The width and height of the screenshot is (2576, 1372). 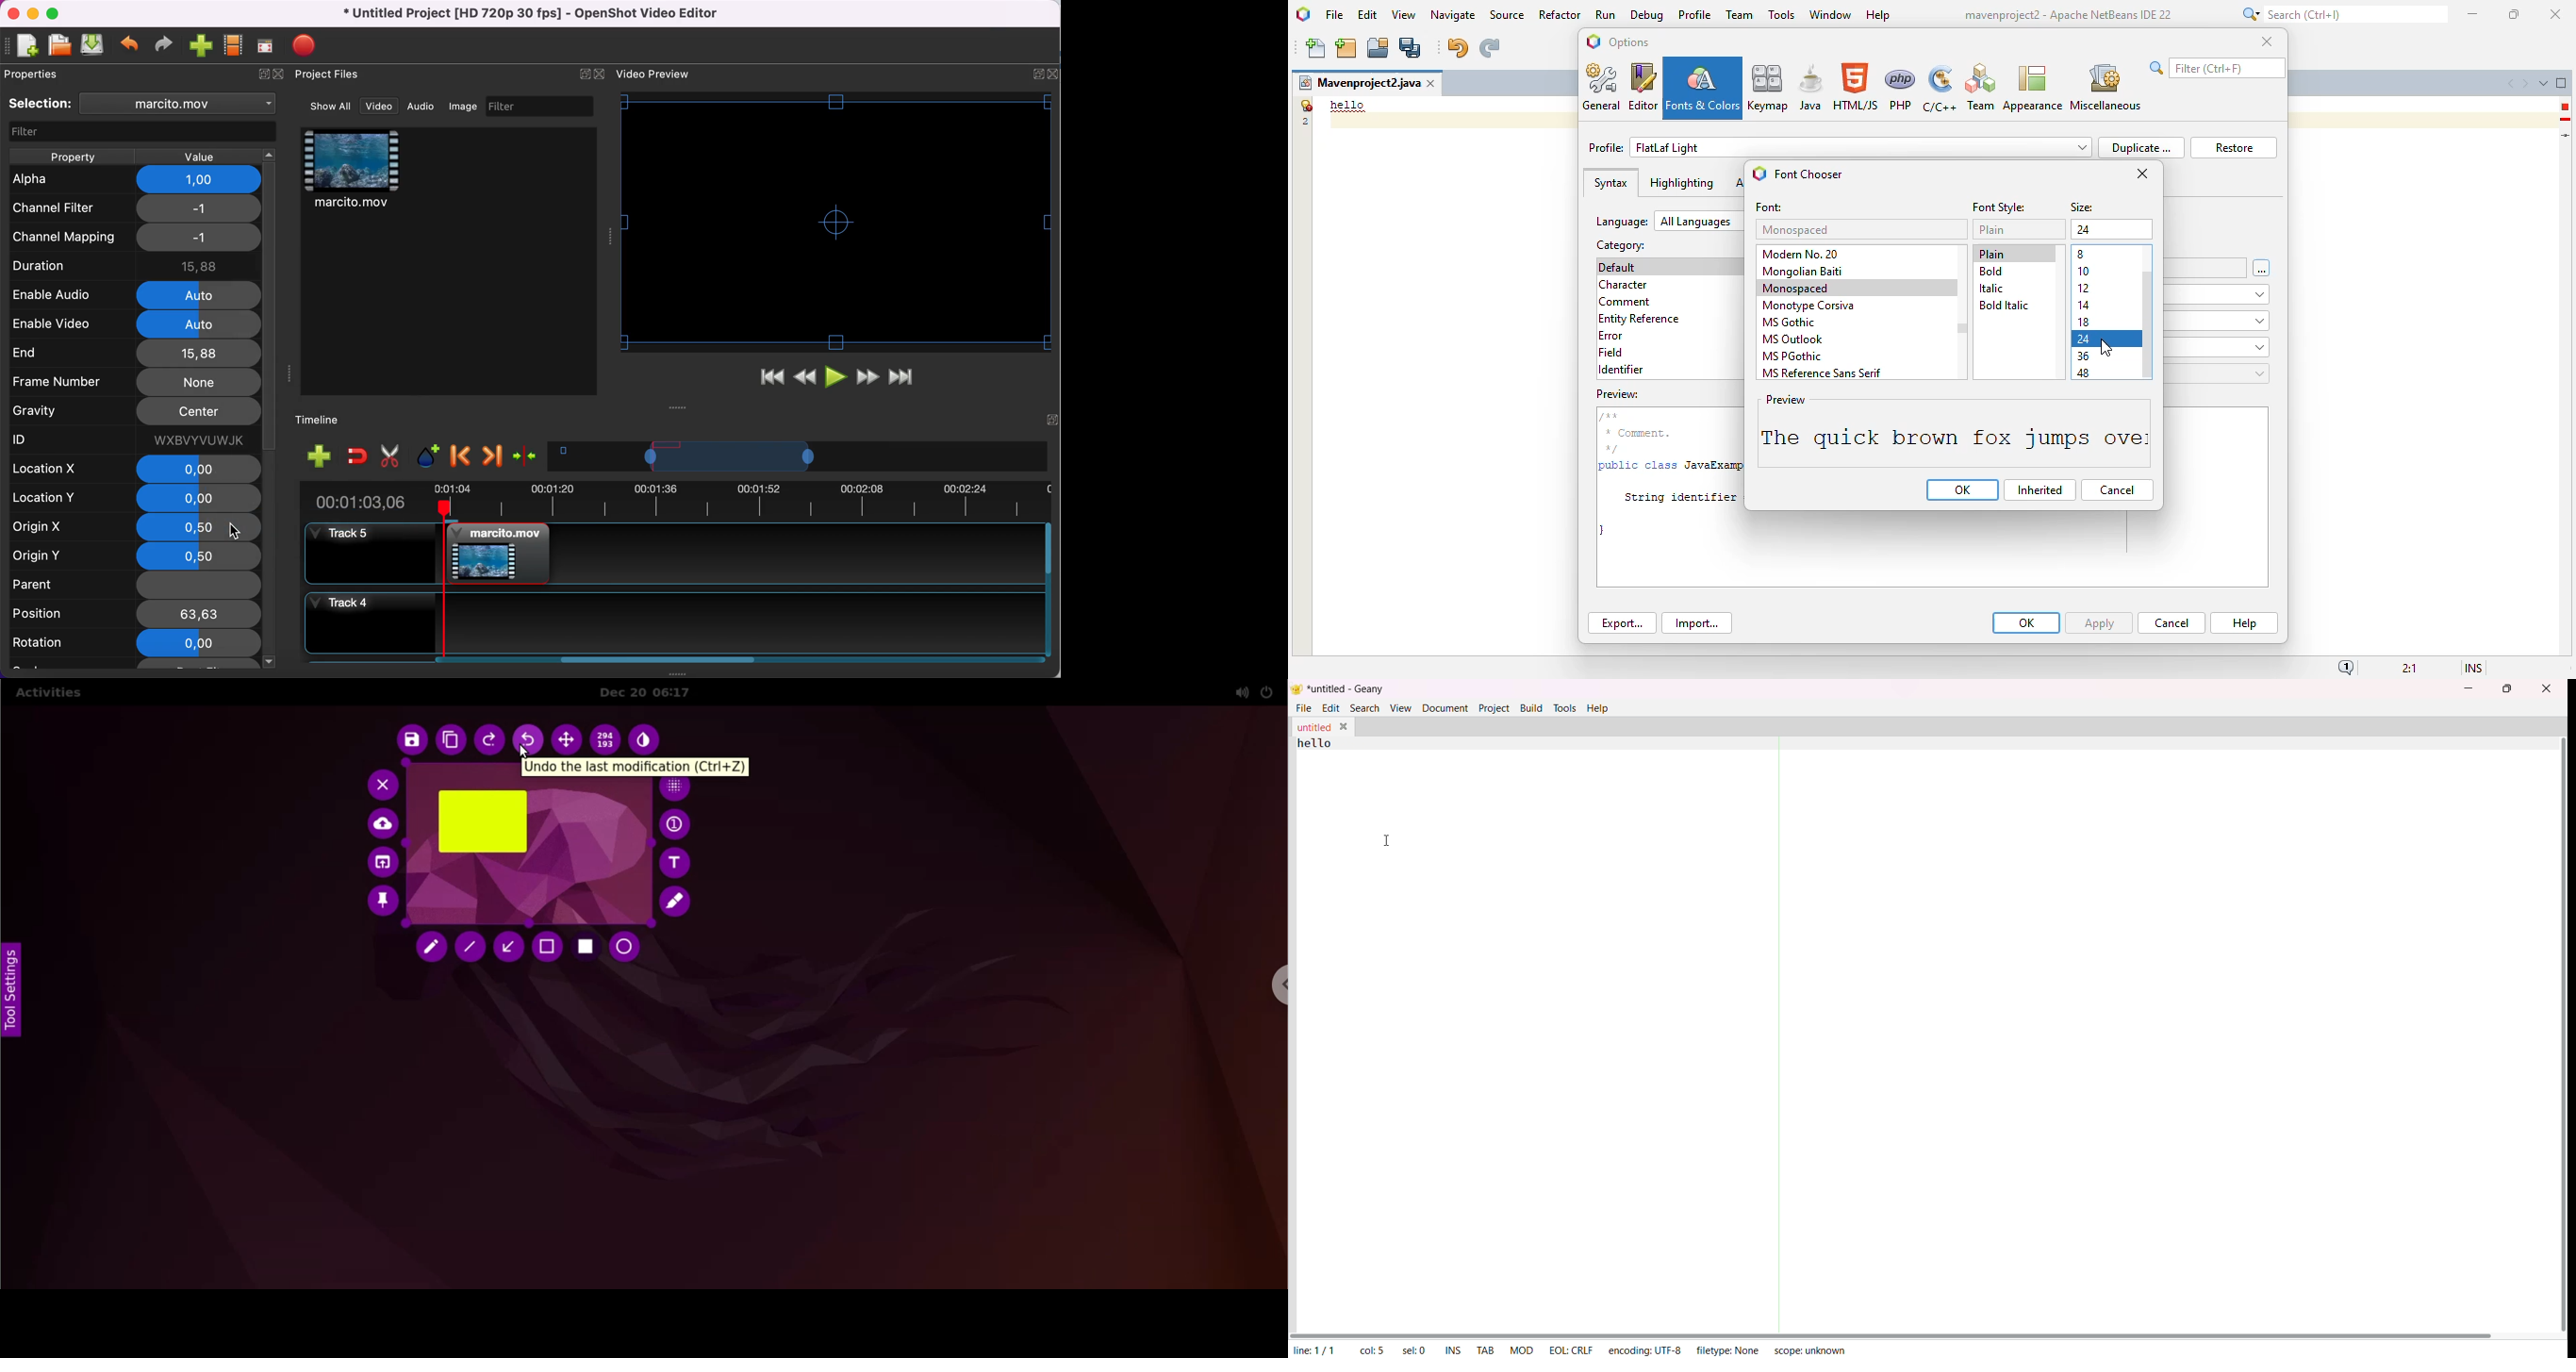 I want to click on jump to end, so click(x=901, y=379).